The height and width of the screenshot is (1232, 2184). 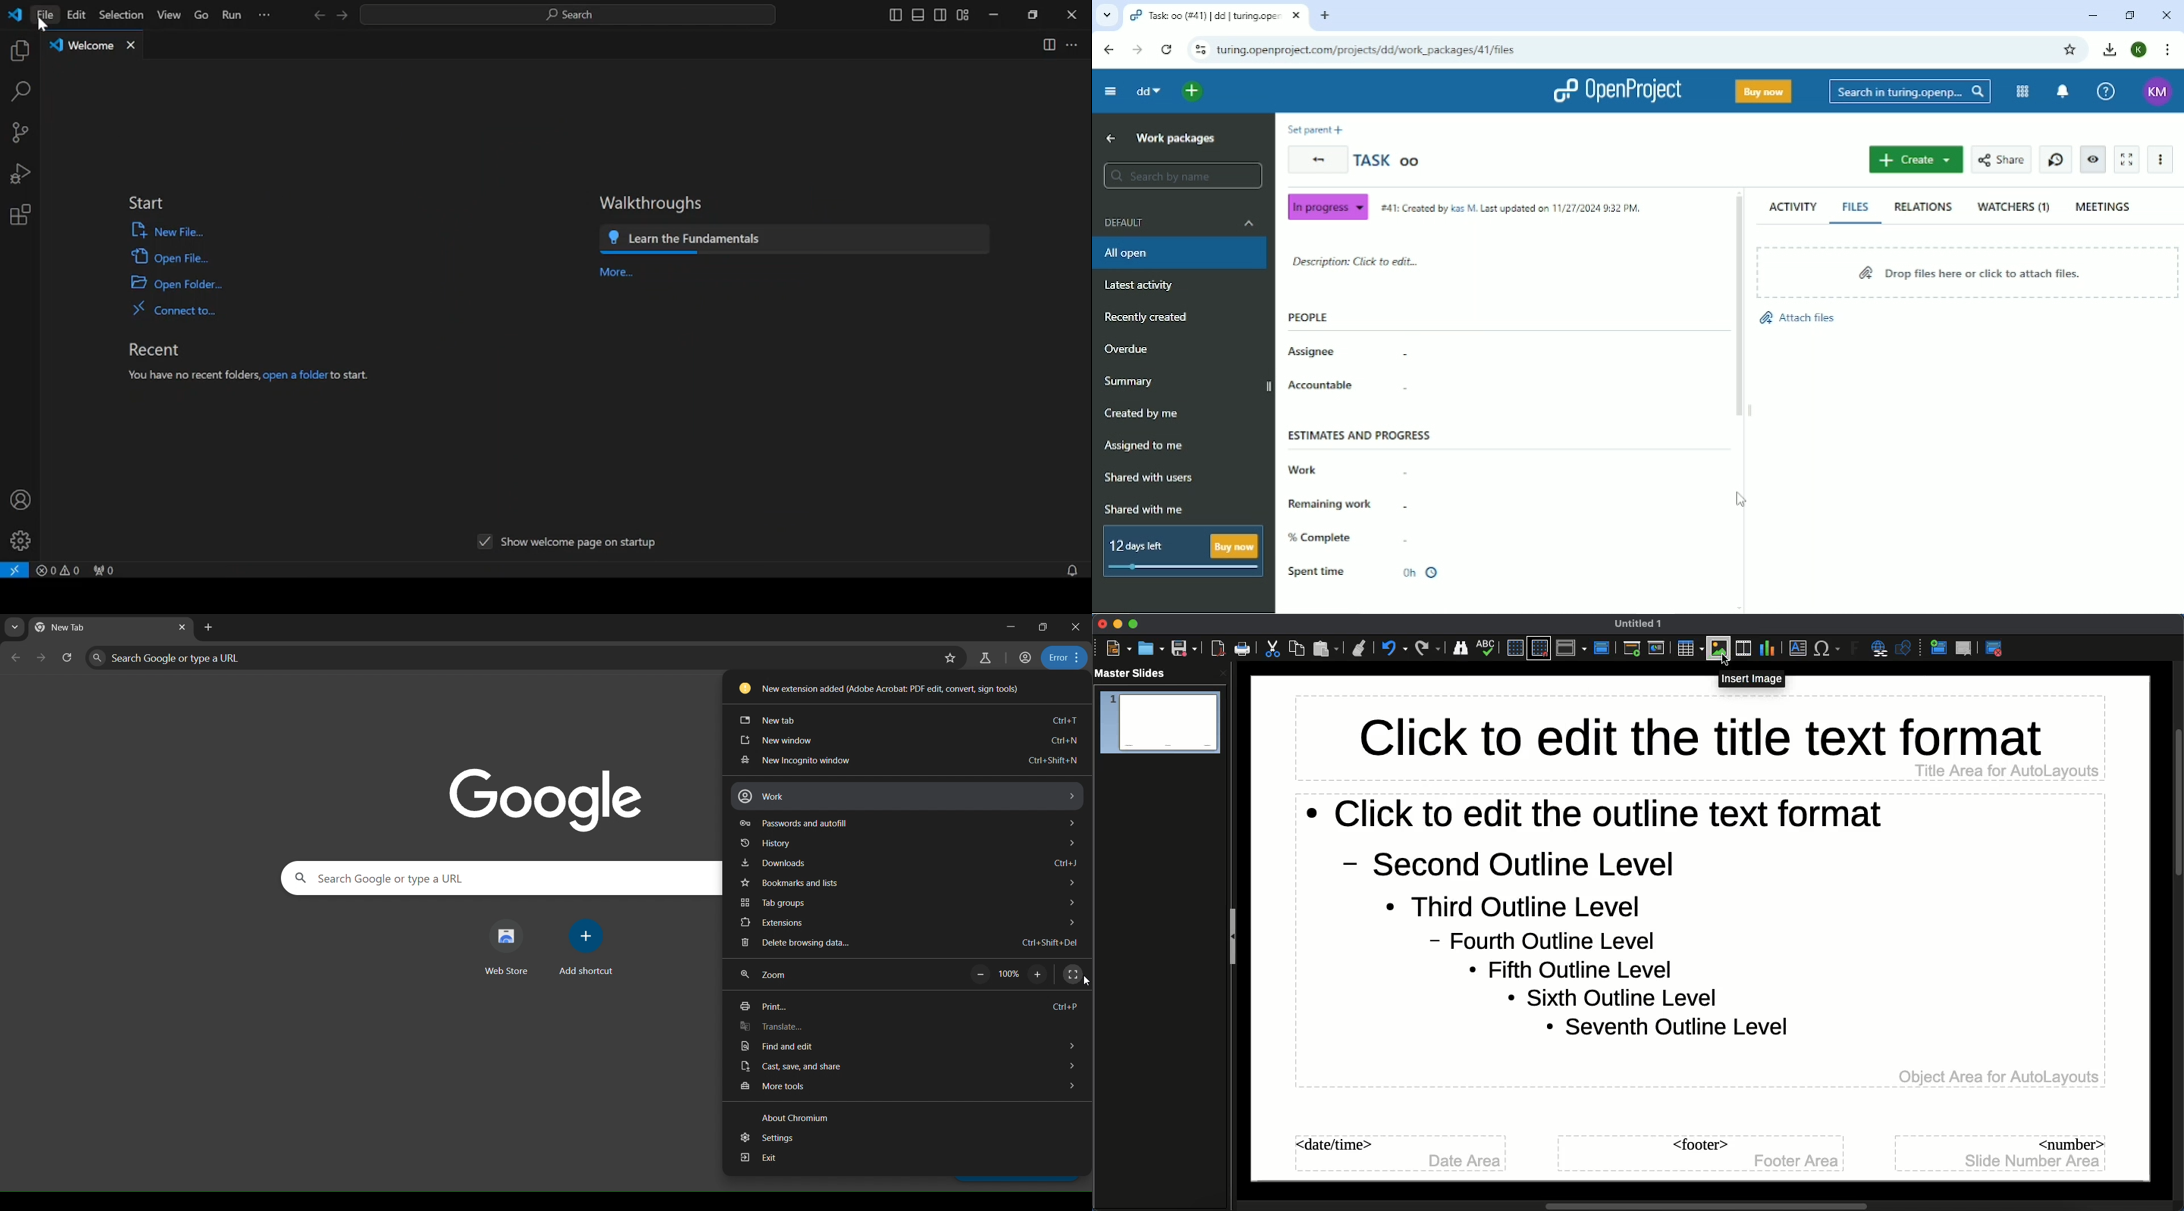 What do you see at coordinates (908, 842) in the screenshot?
I see `history` at bounding box center [908, 842].